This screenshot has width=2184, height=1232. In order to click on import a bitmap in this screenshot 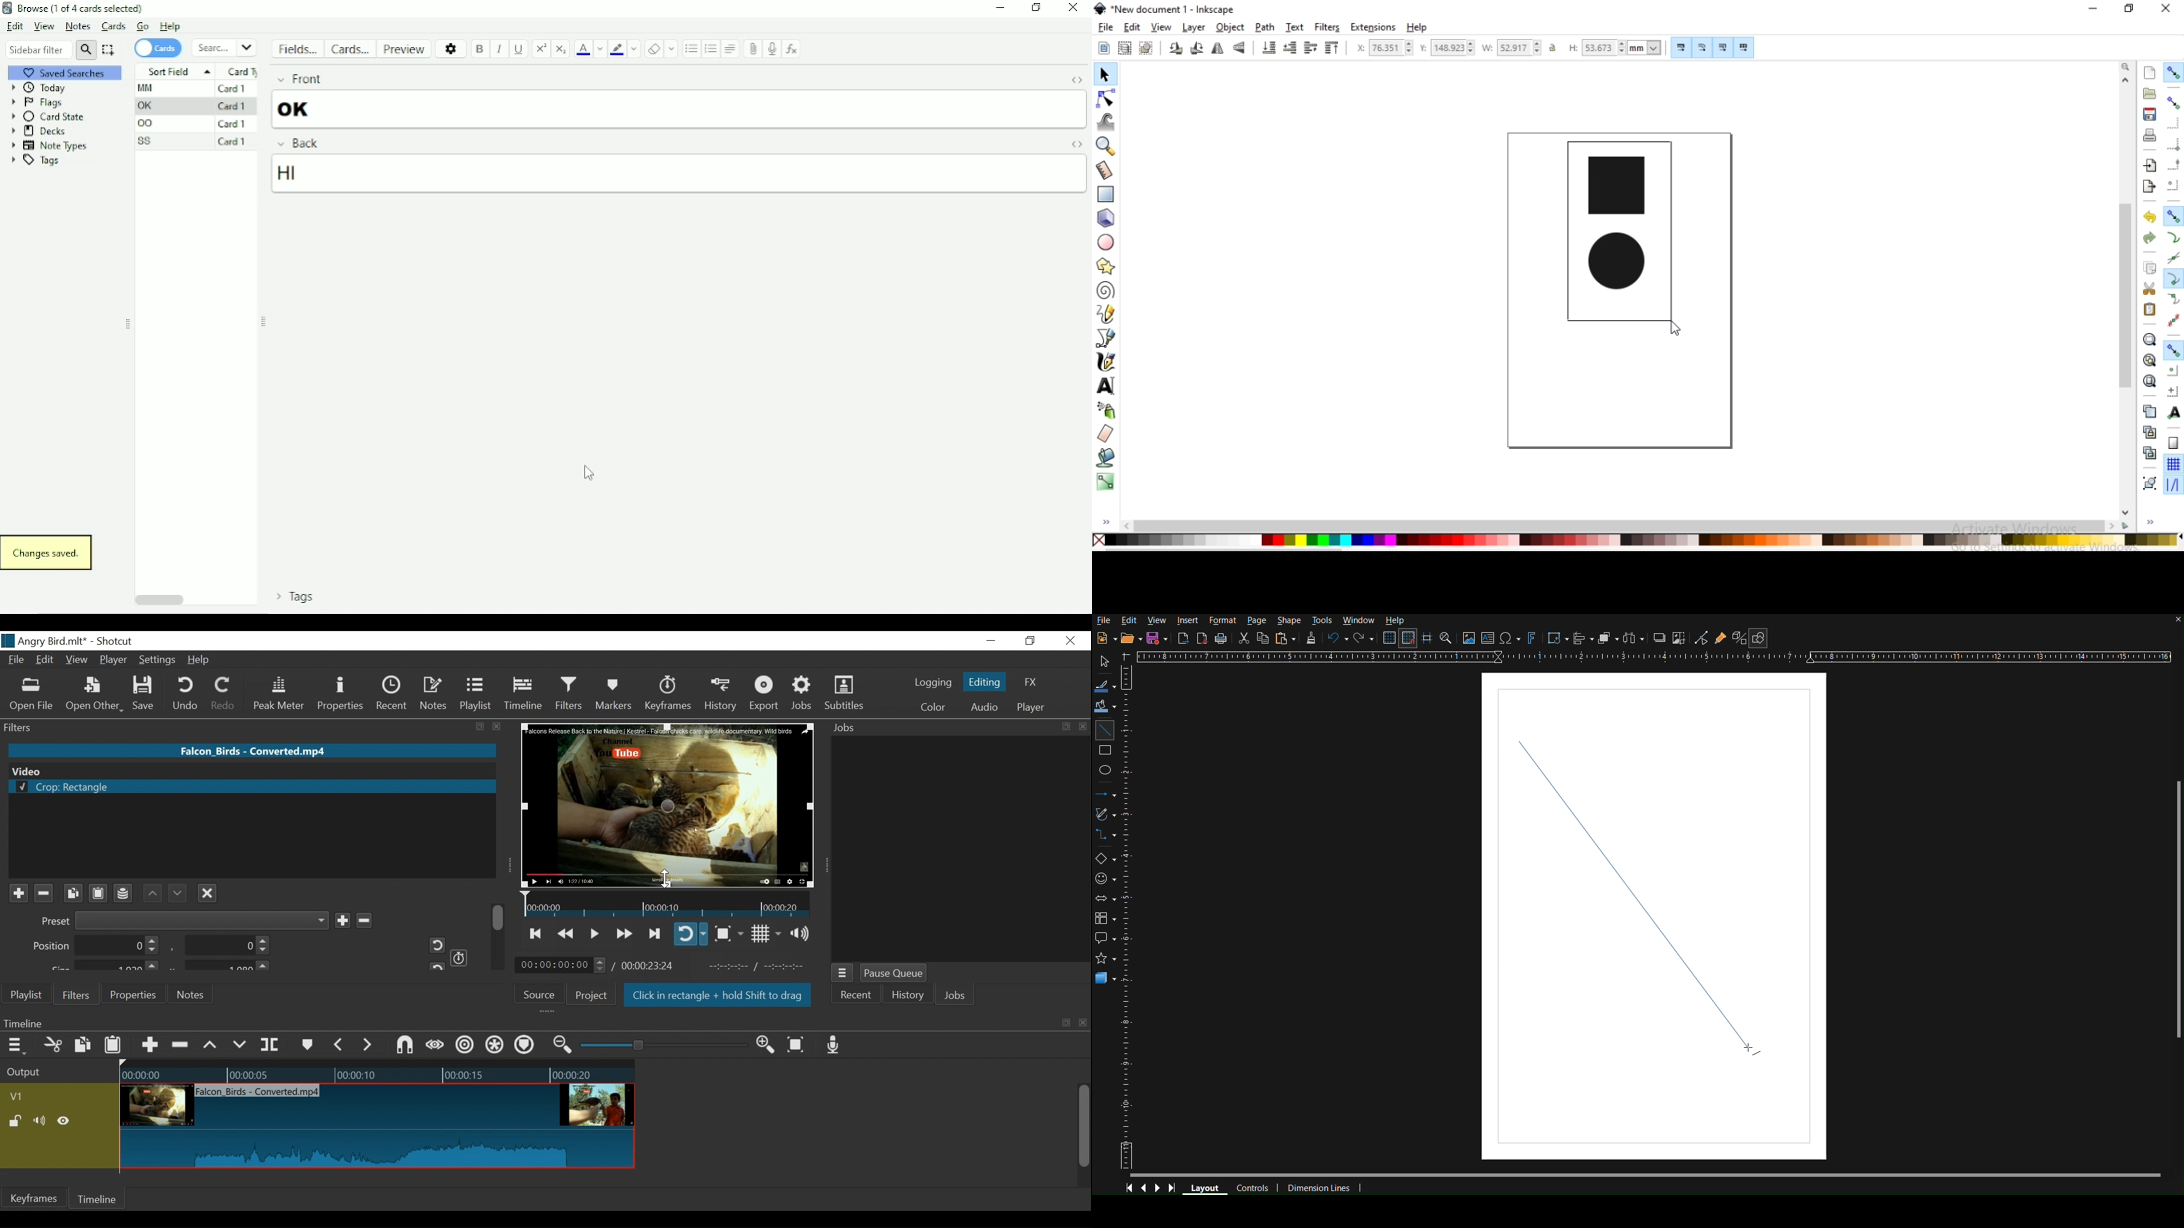, I will do `click(2151, 166)`.